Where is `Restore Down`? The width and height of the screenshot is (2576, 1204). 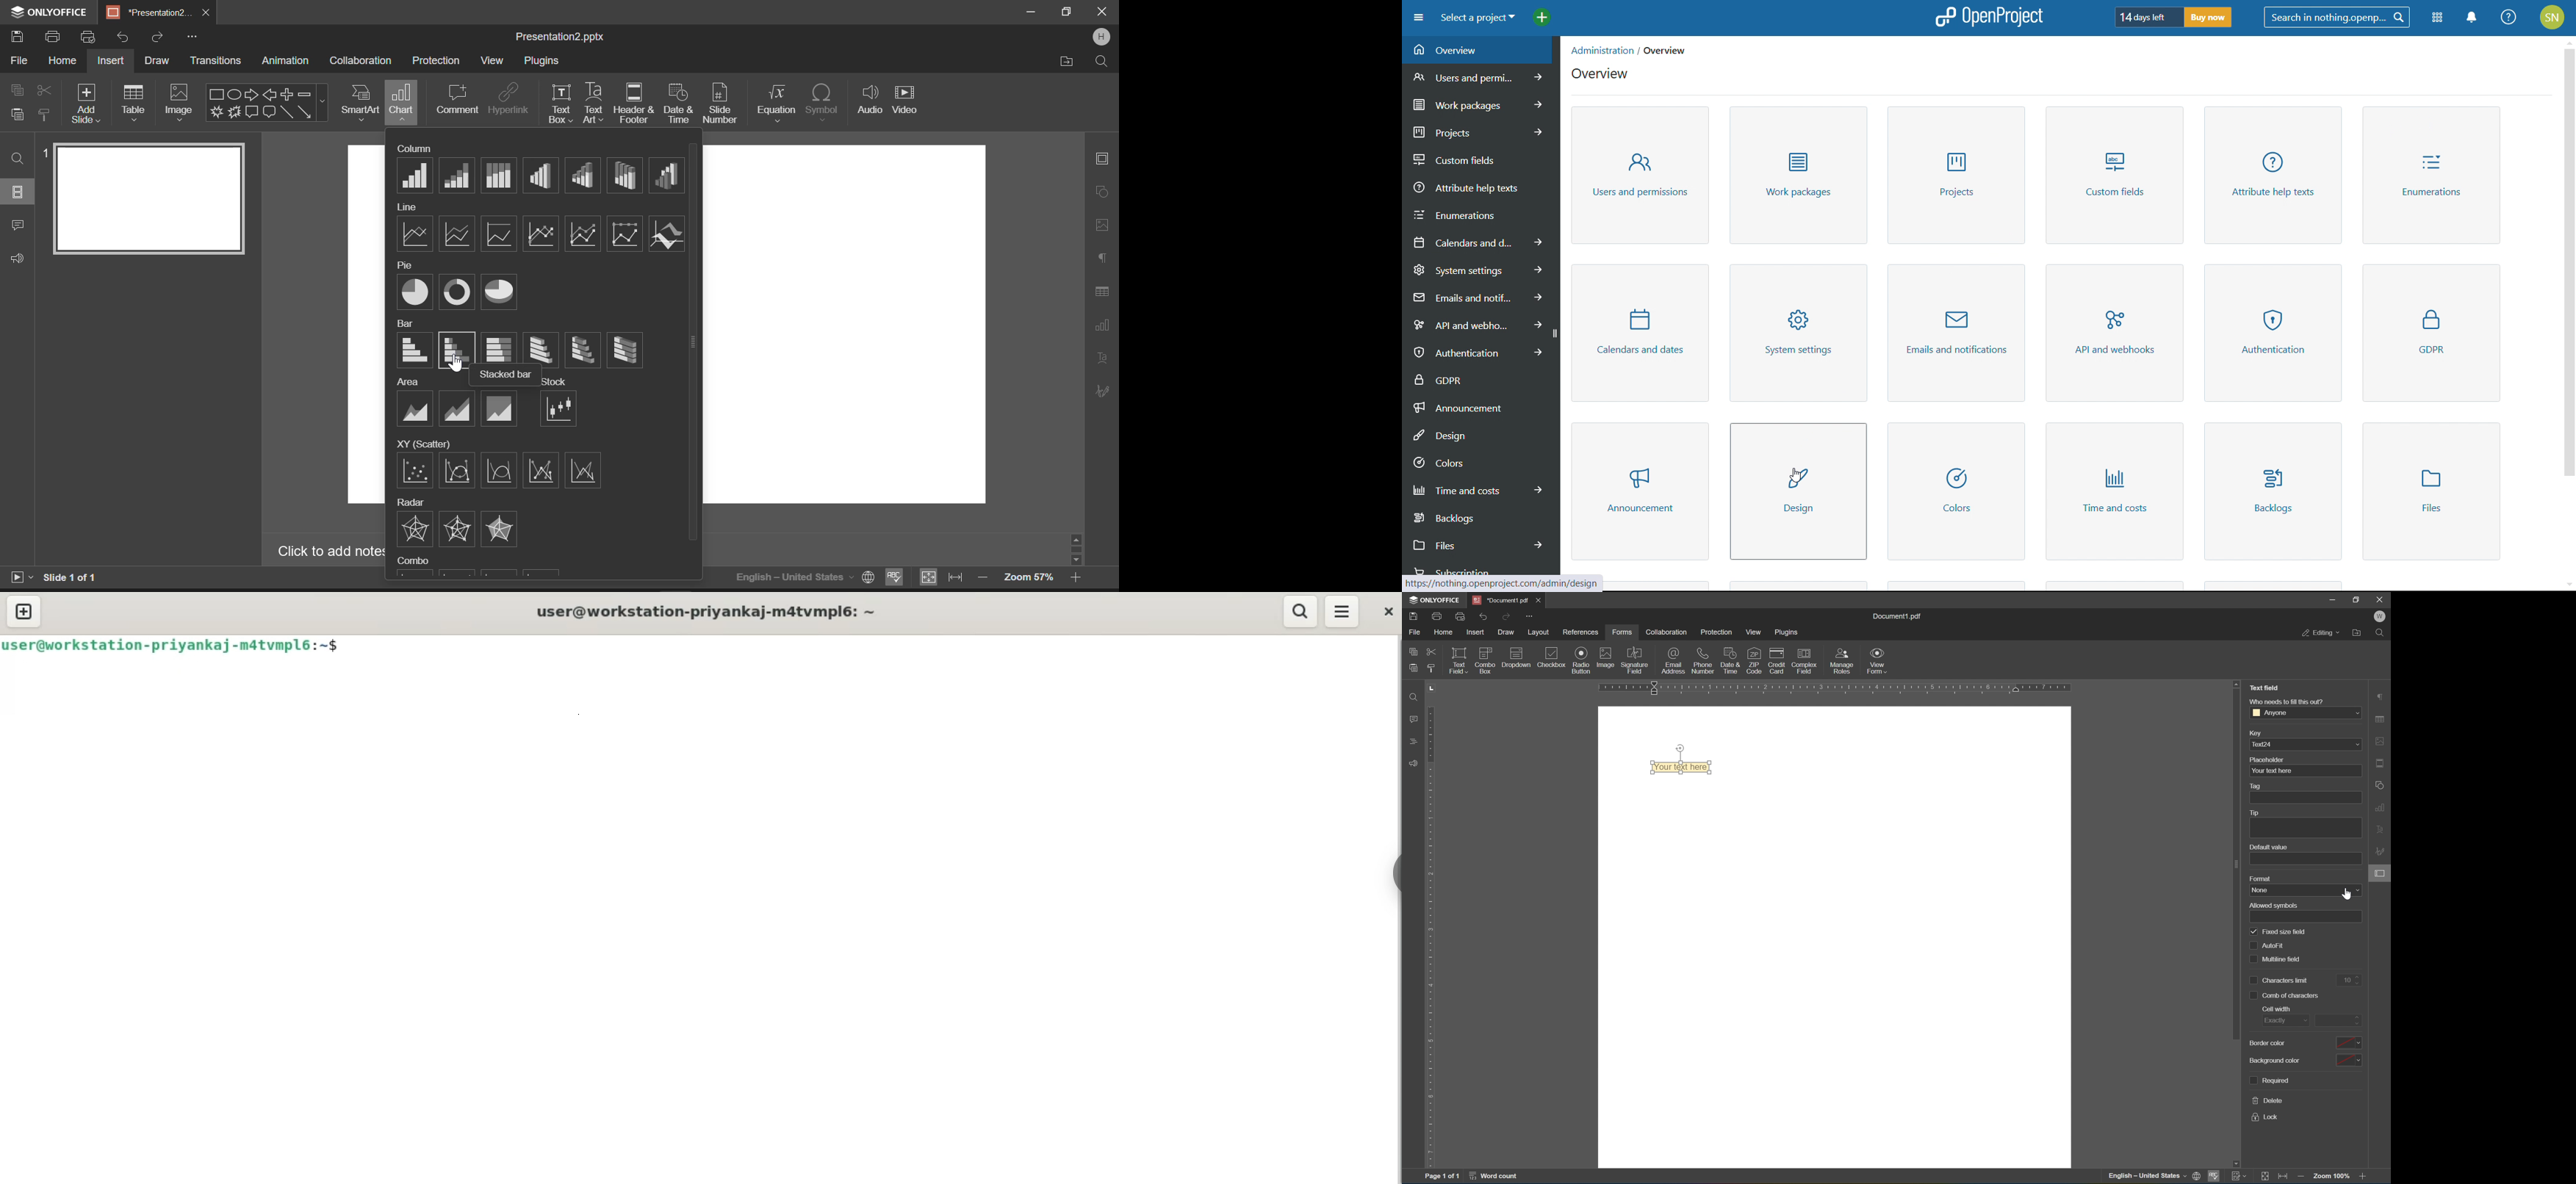
Restore Down is located at coordinates (1033, 13).